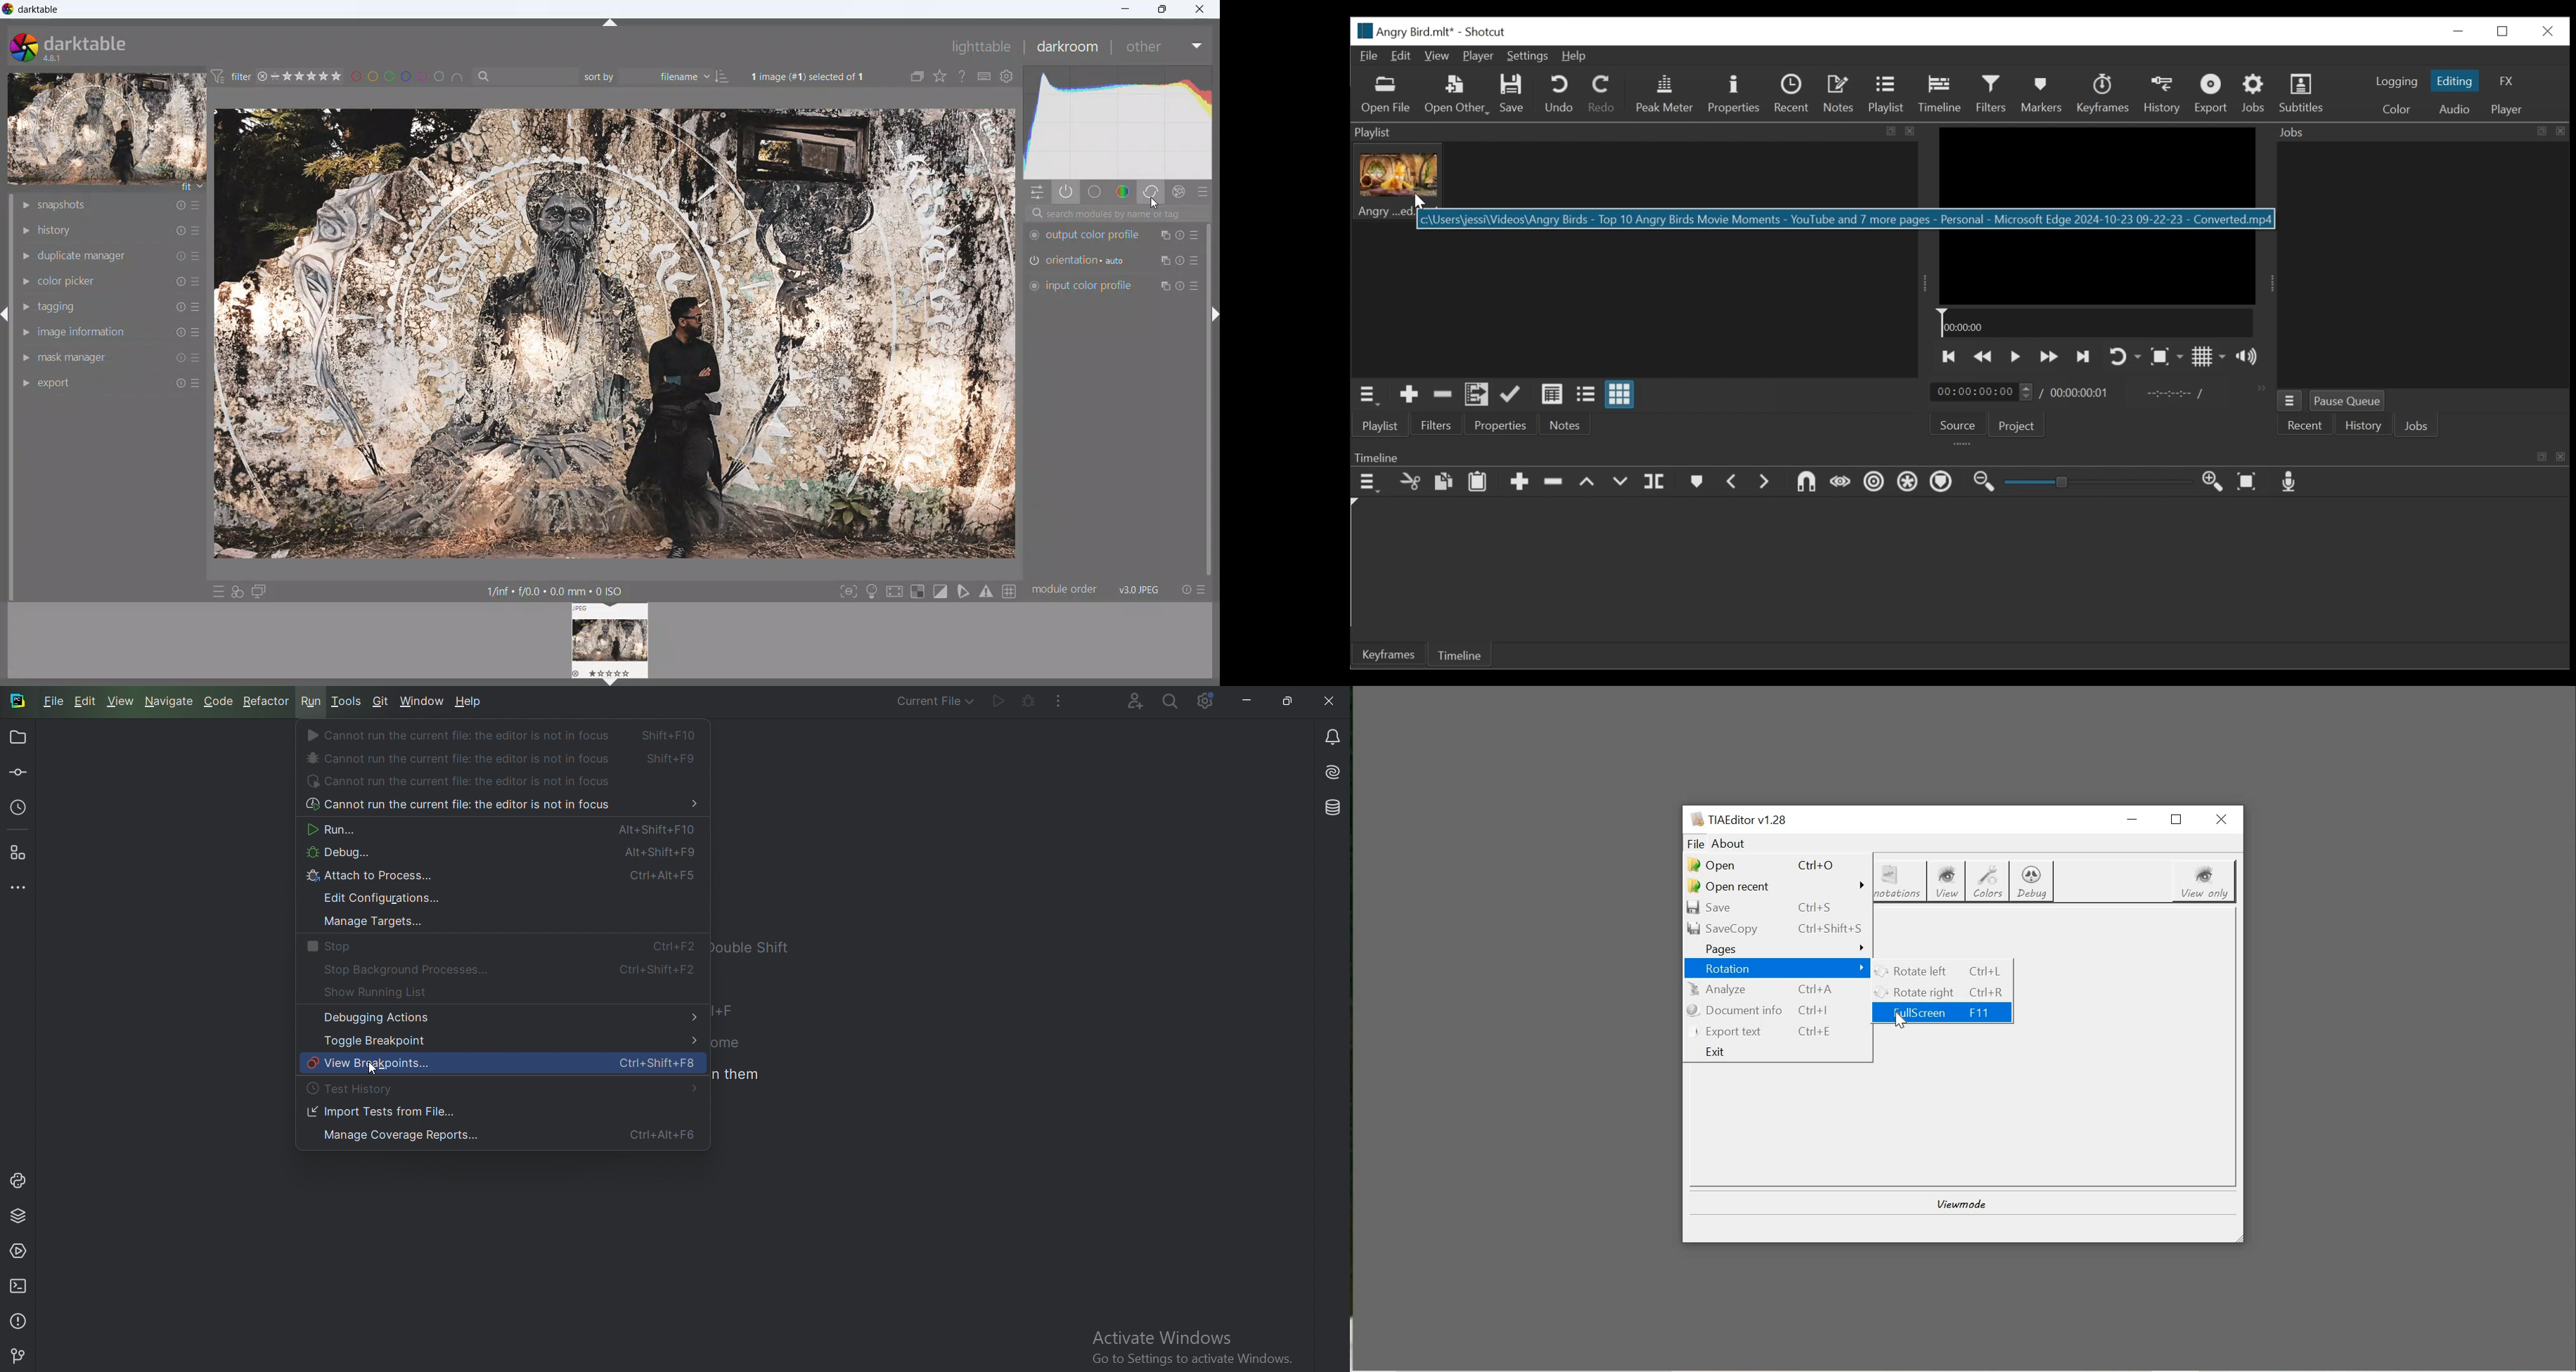 The width and height of the screenshot is (2576, 1372). What do you see at coordinates (1697, 483) in the screenshot?
I see `bookmark` at bounding box center [1697, 483].